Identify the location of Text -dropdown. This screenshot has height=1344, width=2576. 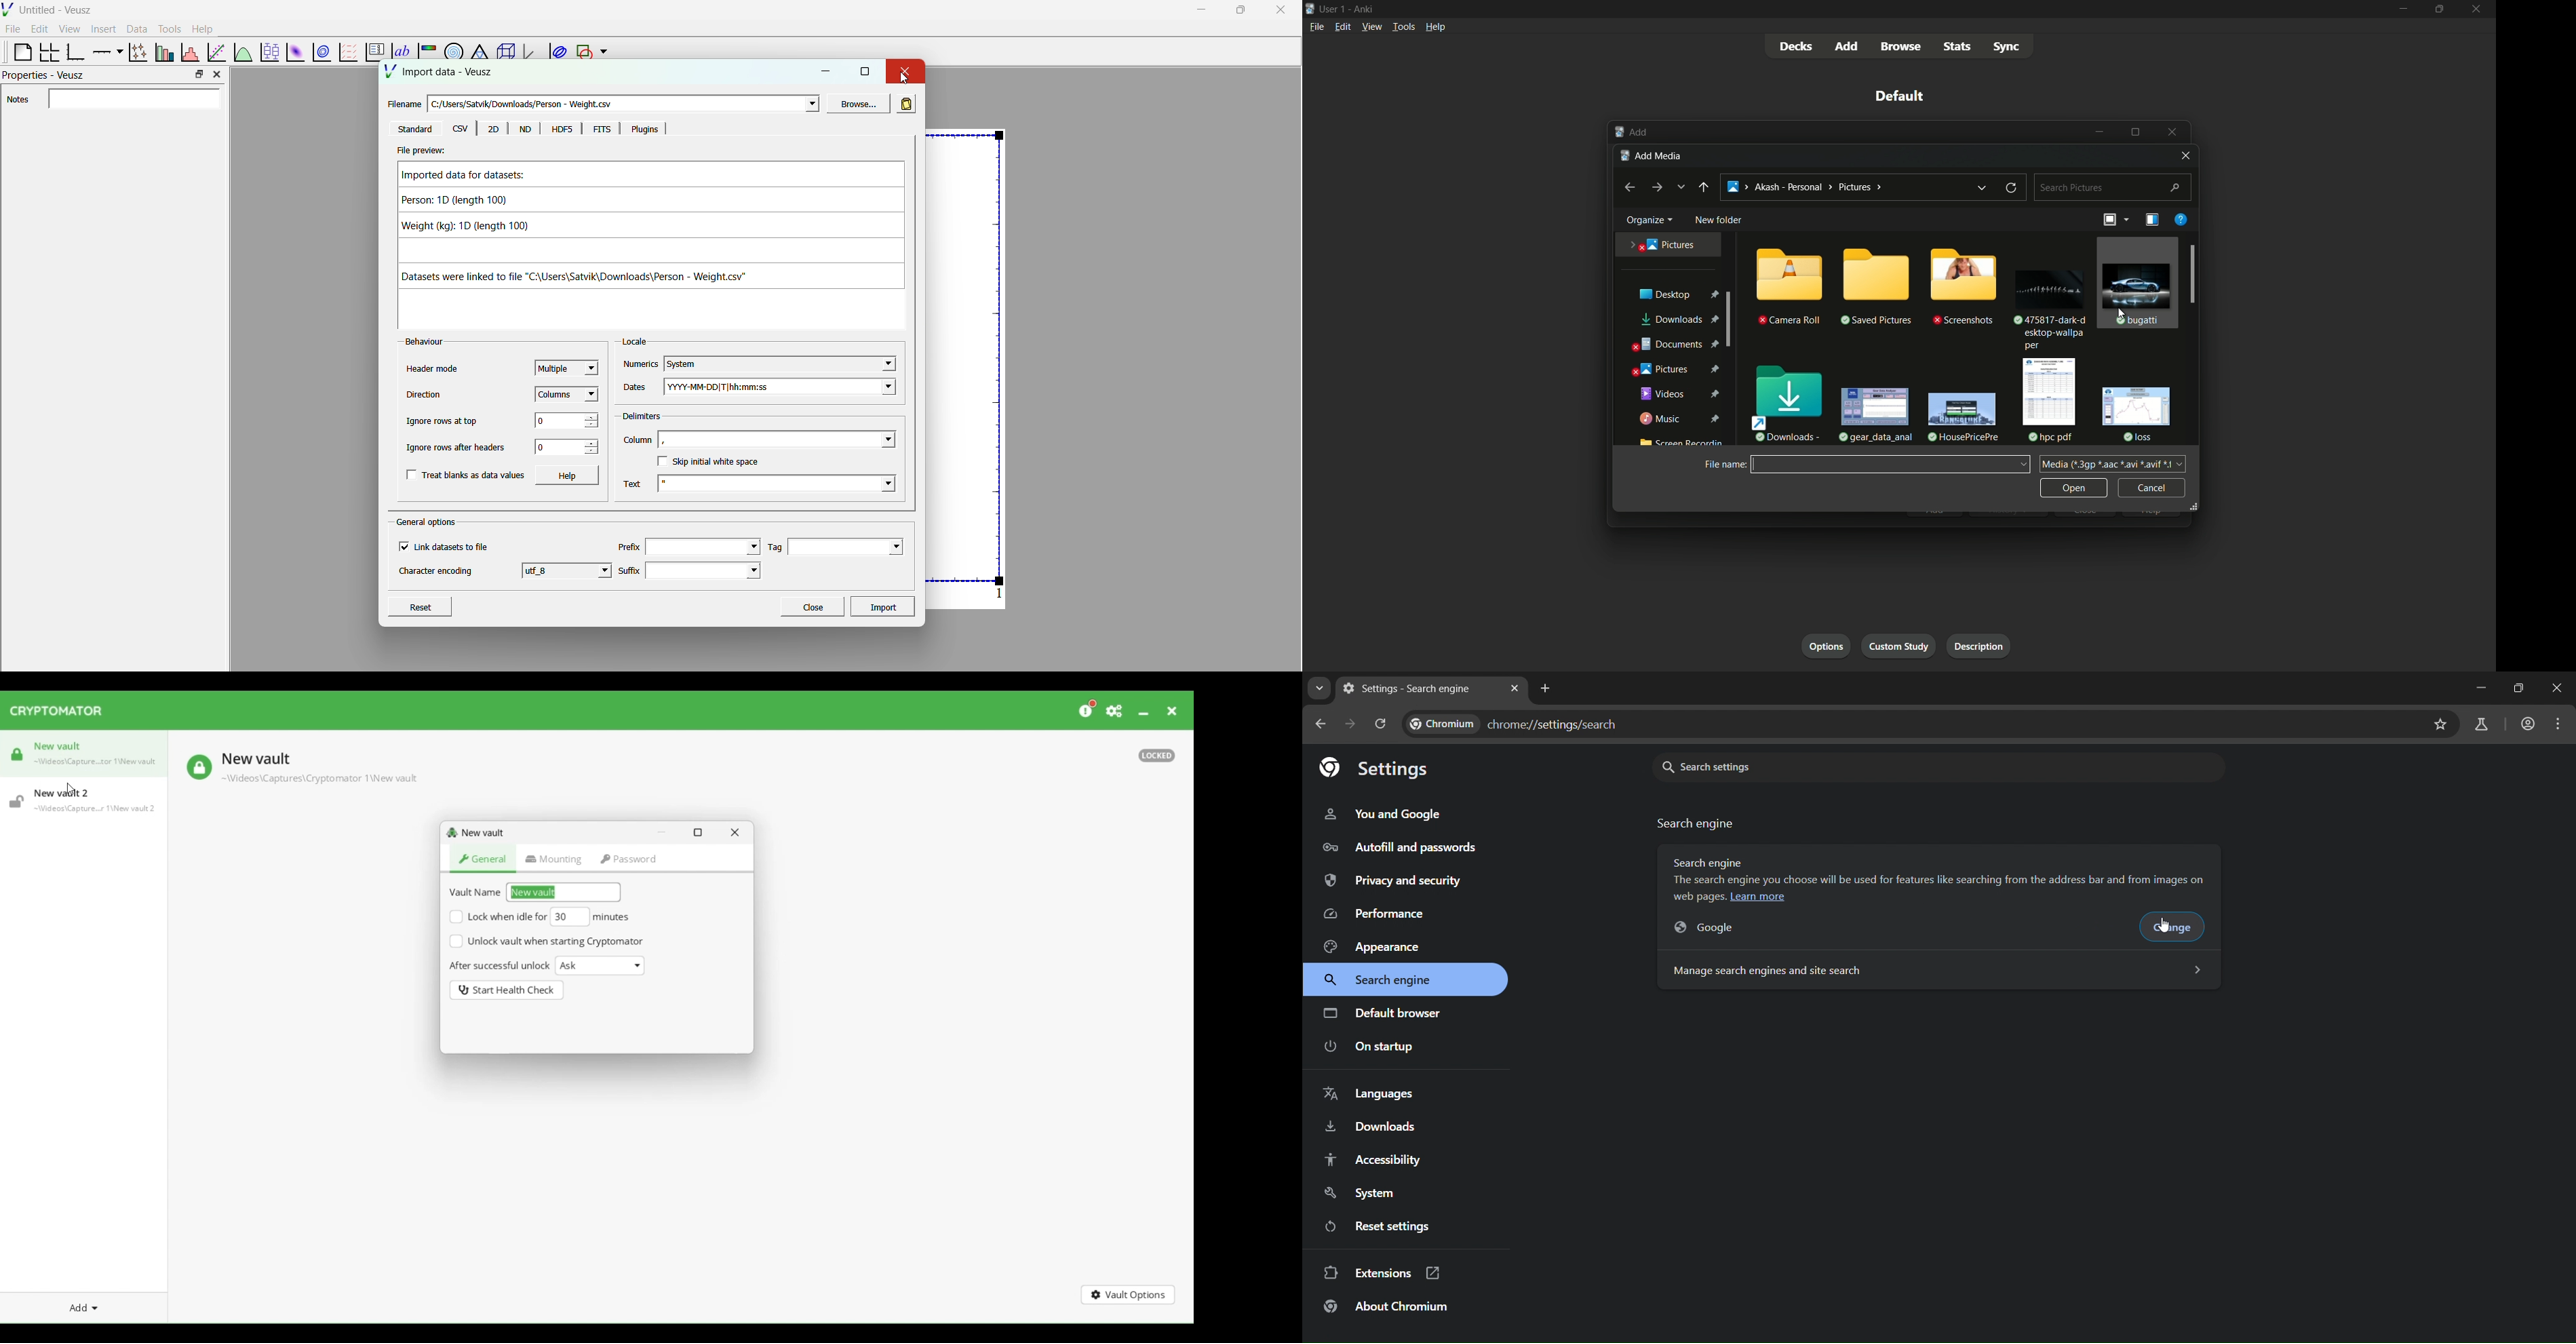
(789, 486).